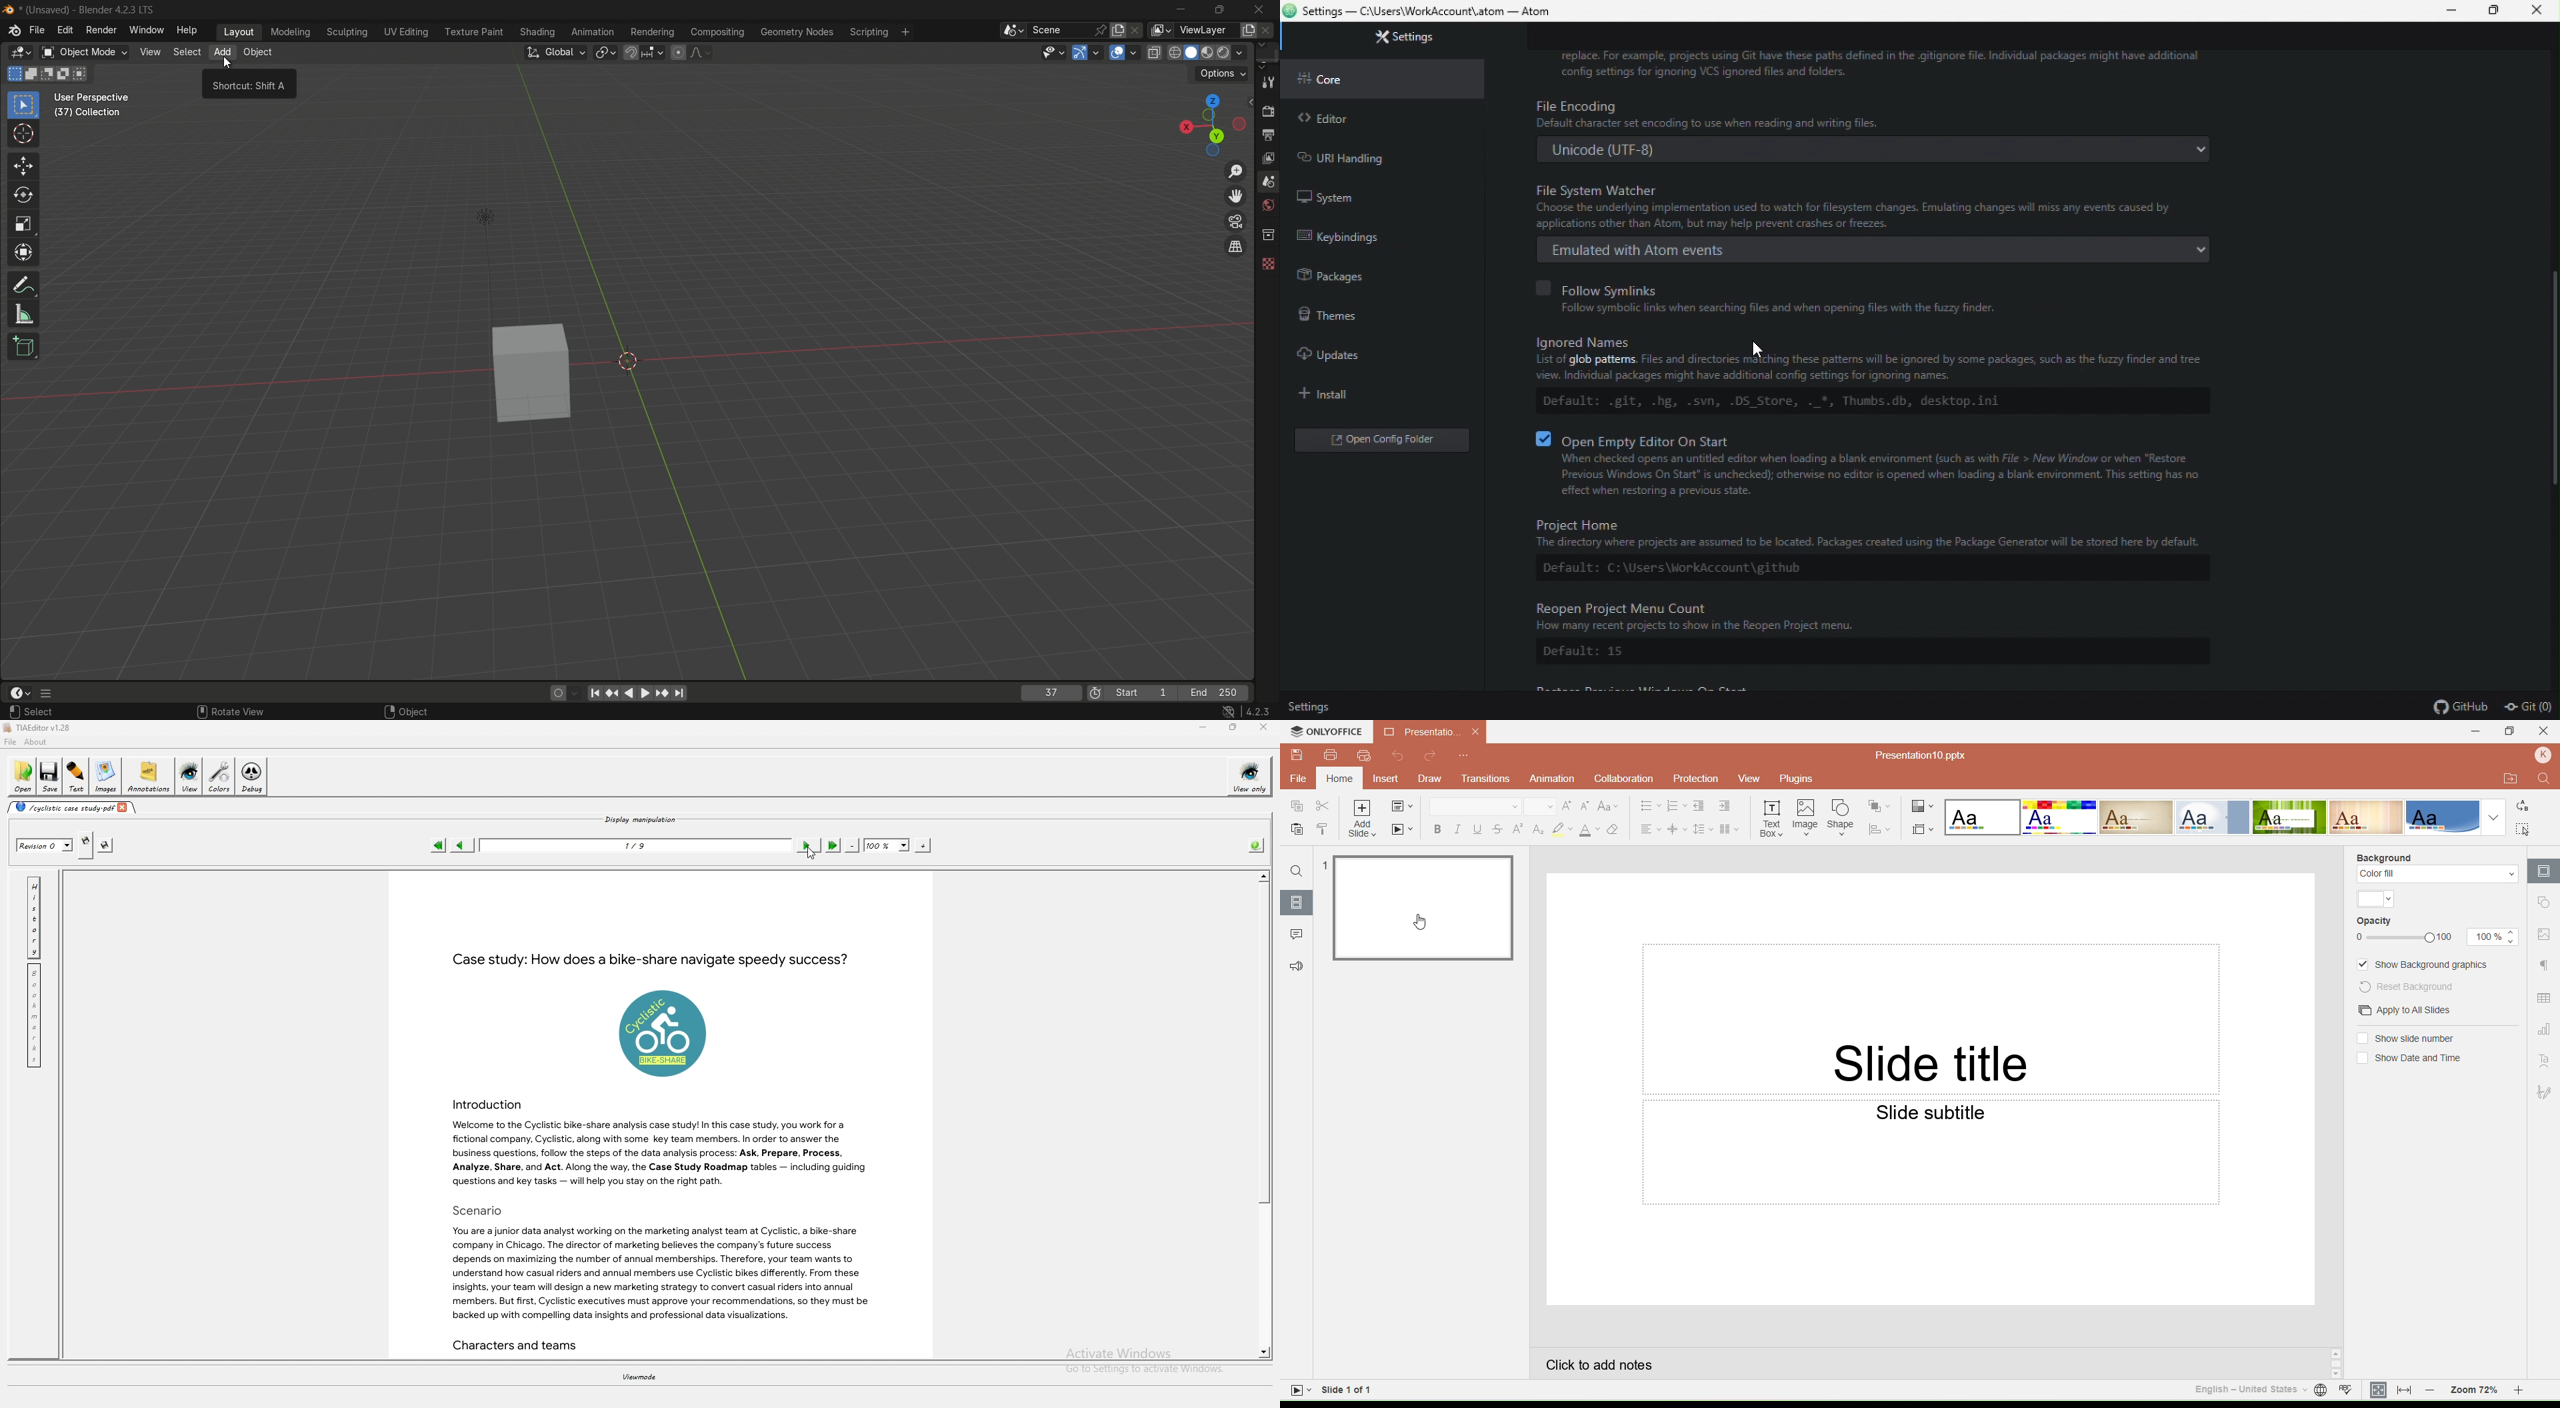 This screenshot has height=1428, width=2576. I want to click on snap, so click(645, 52).